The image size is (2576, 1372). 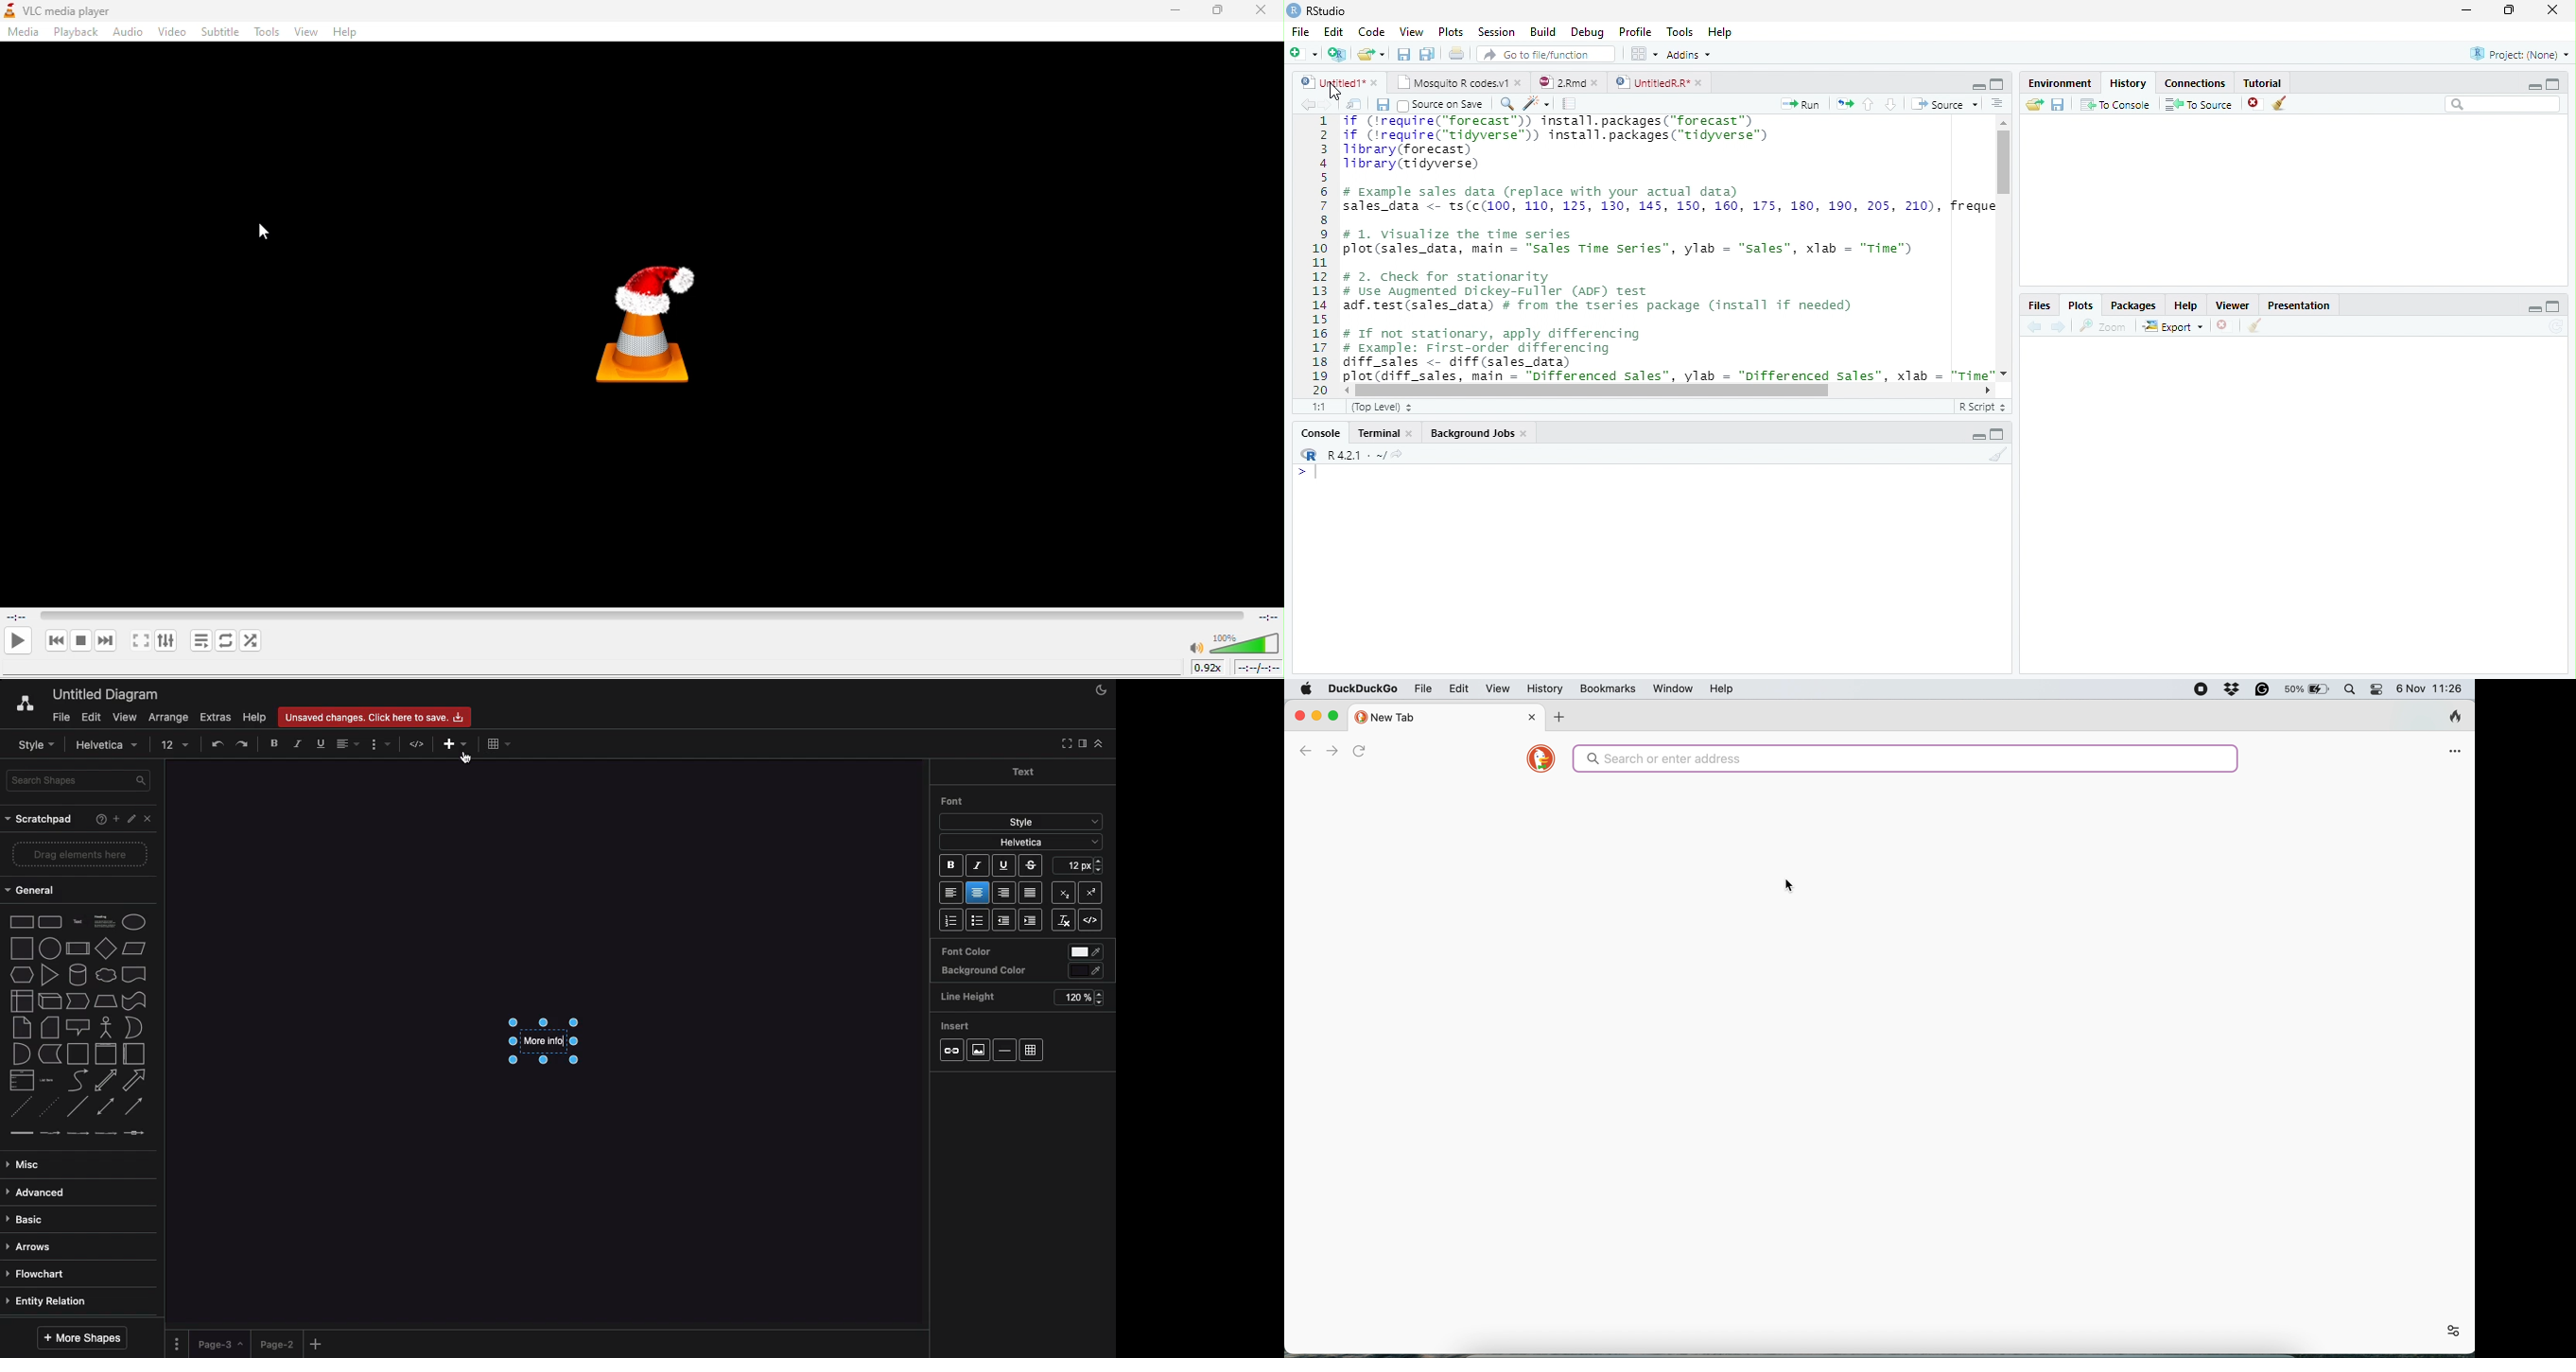 What do you see at coordinates (1998, 85) in the screenshot?
I see `Maximize` at bounding box center [1998, 85].